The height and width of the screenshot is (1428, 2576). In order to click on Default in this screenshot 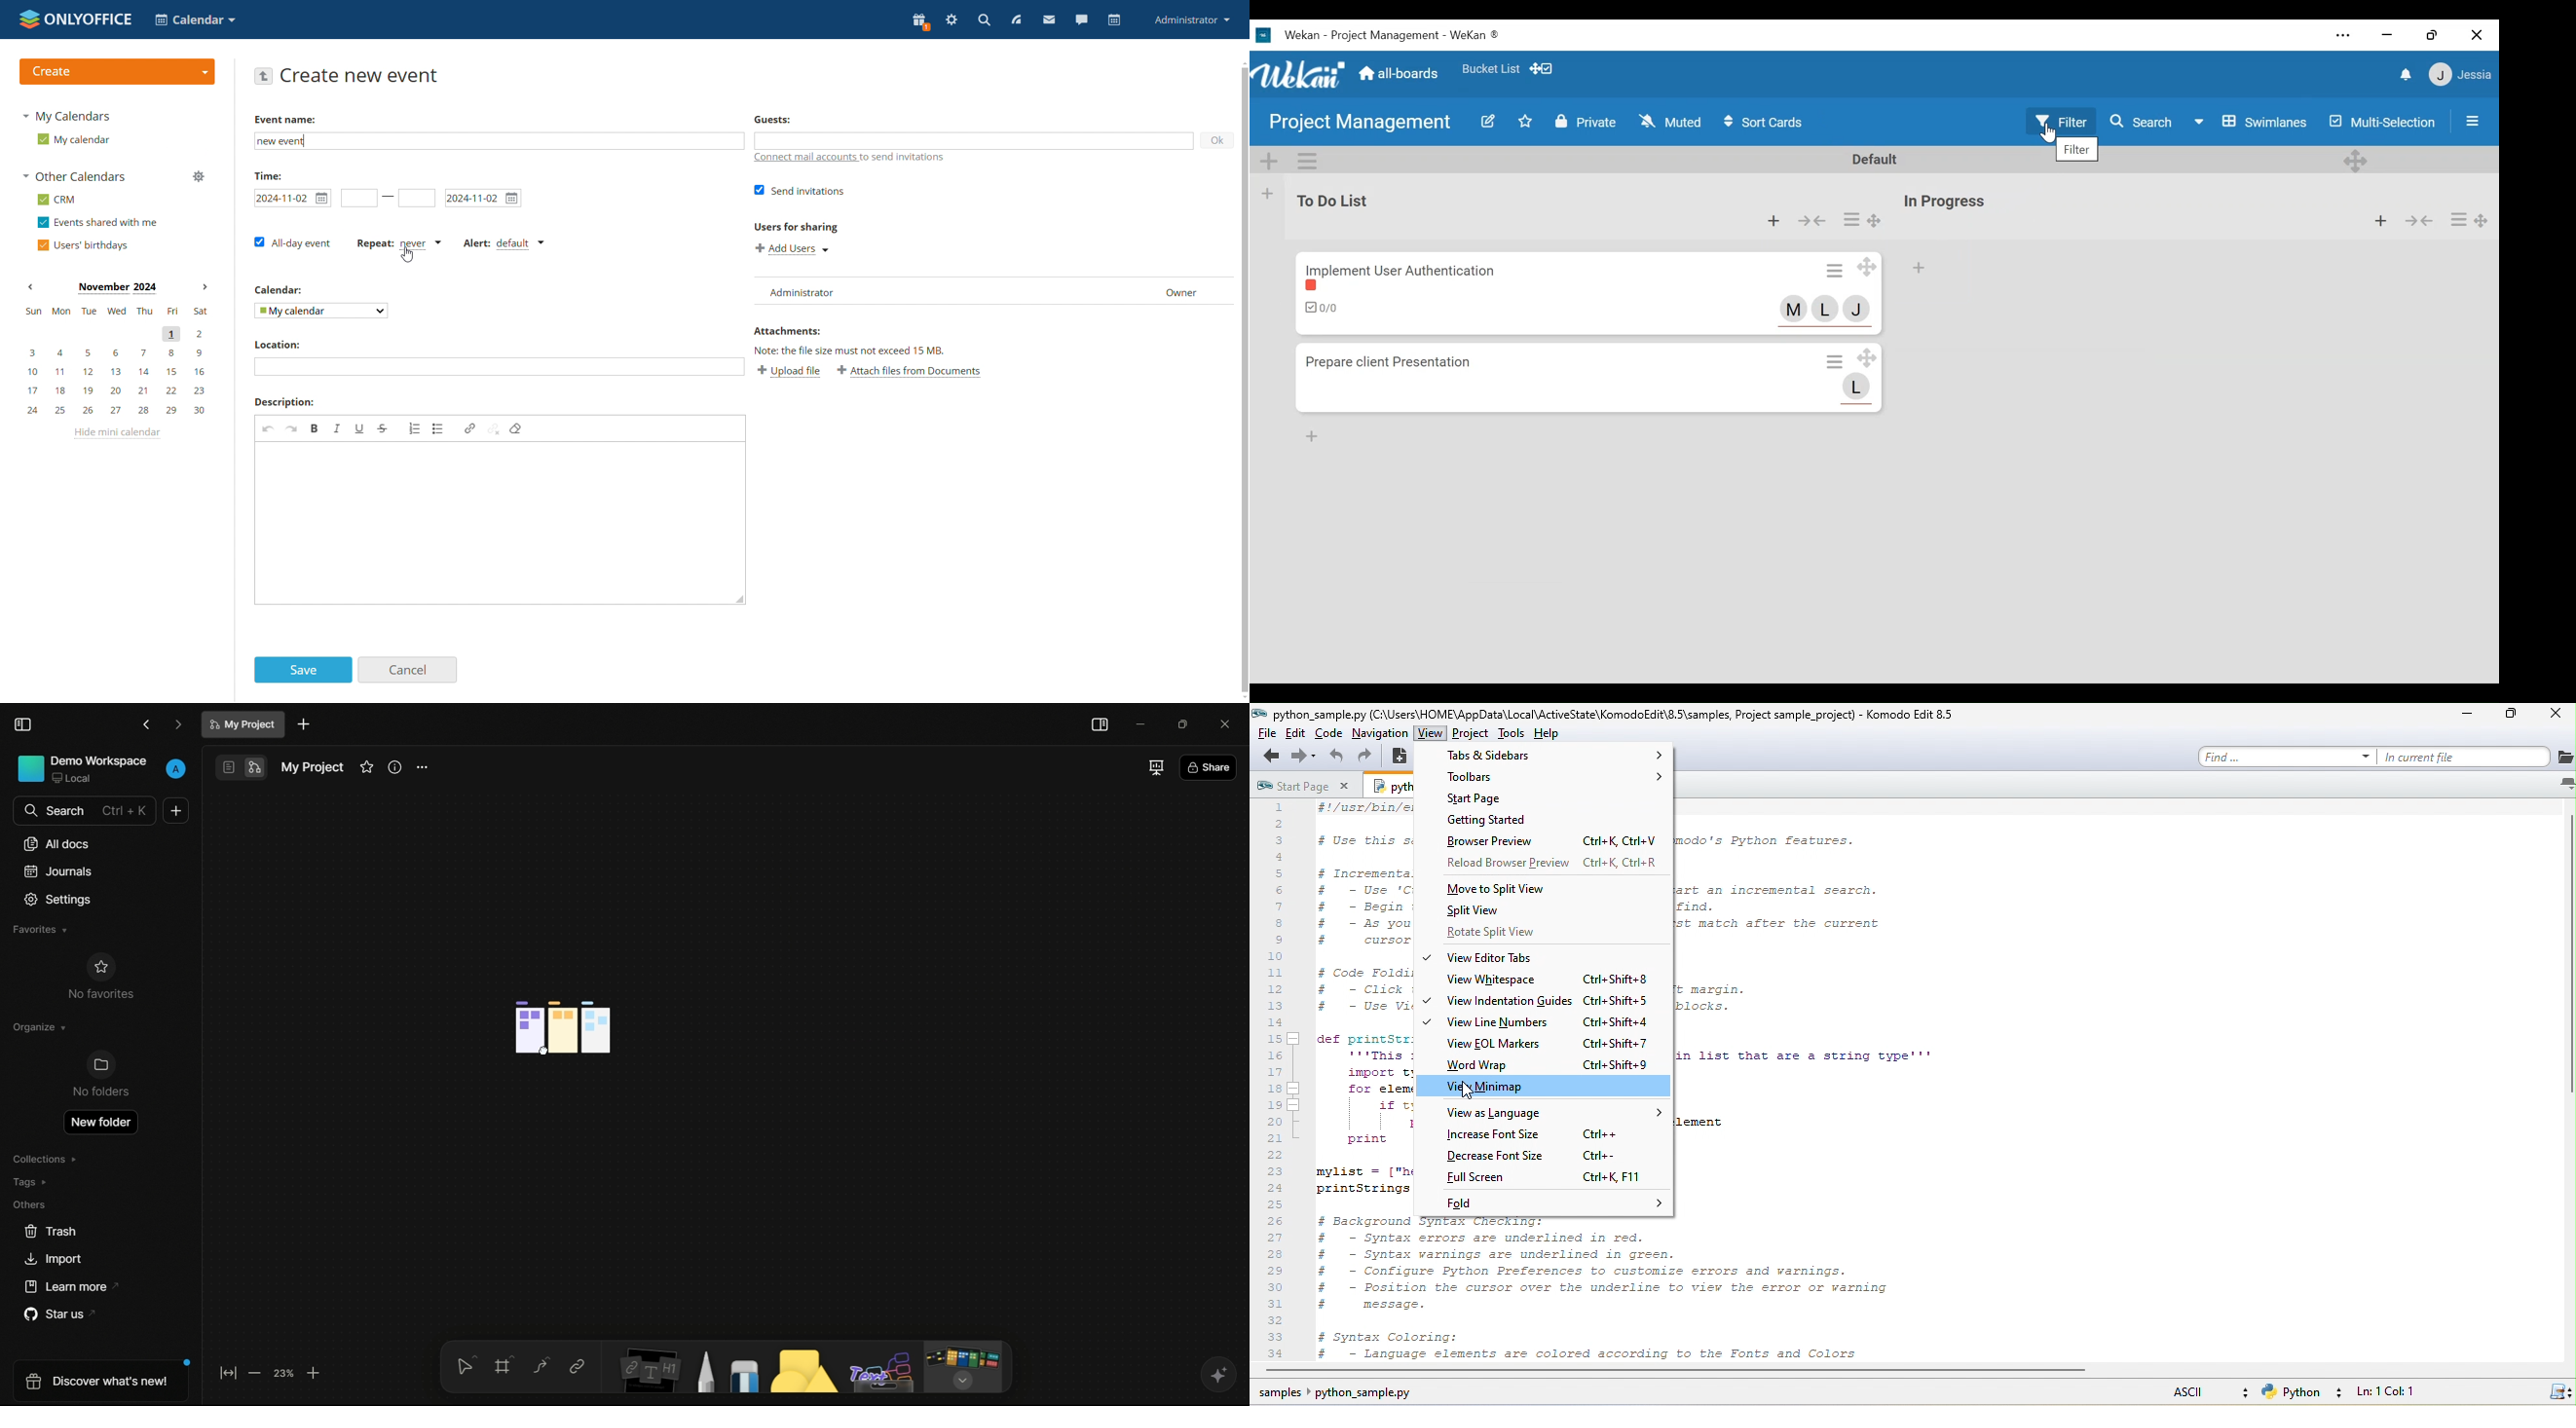, I will do `click(1871, 159)`.